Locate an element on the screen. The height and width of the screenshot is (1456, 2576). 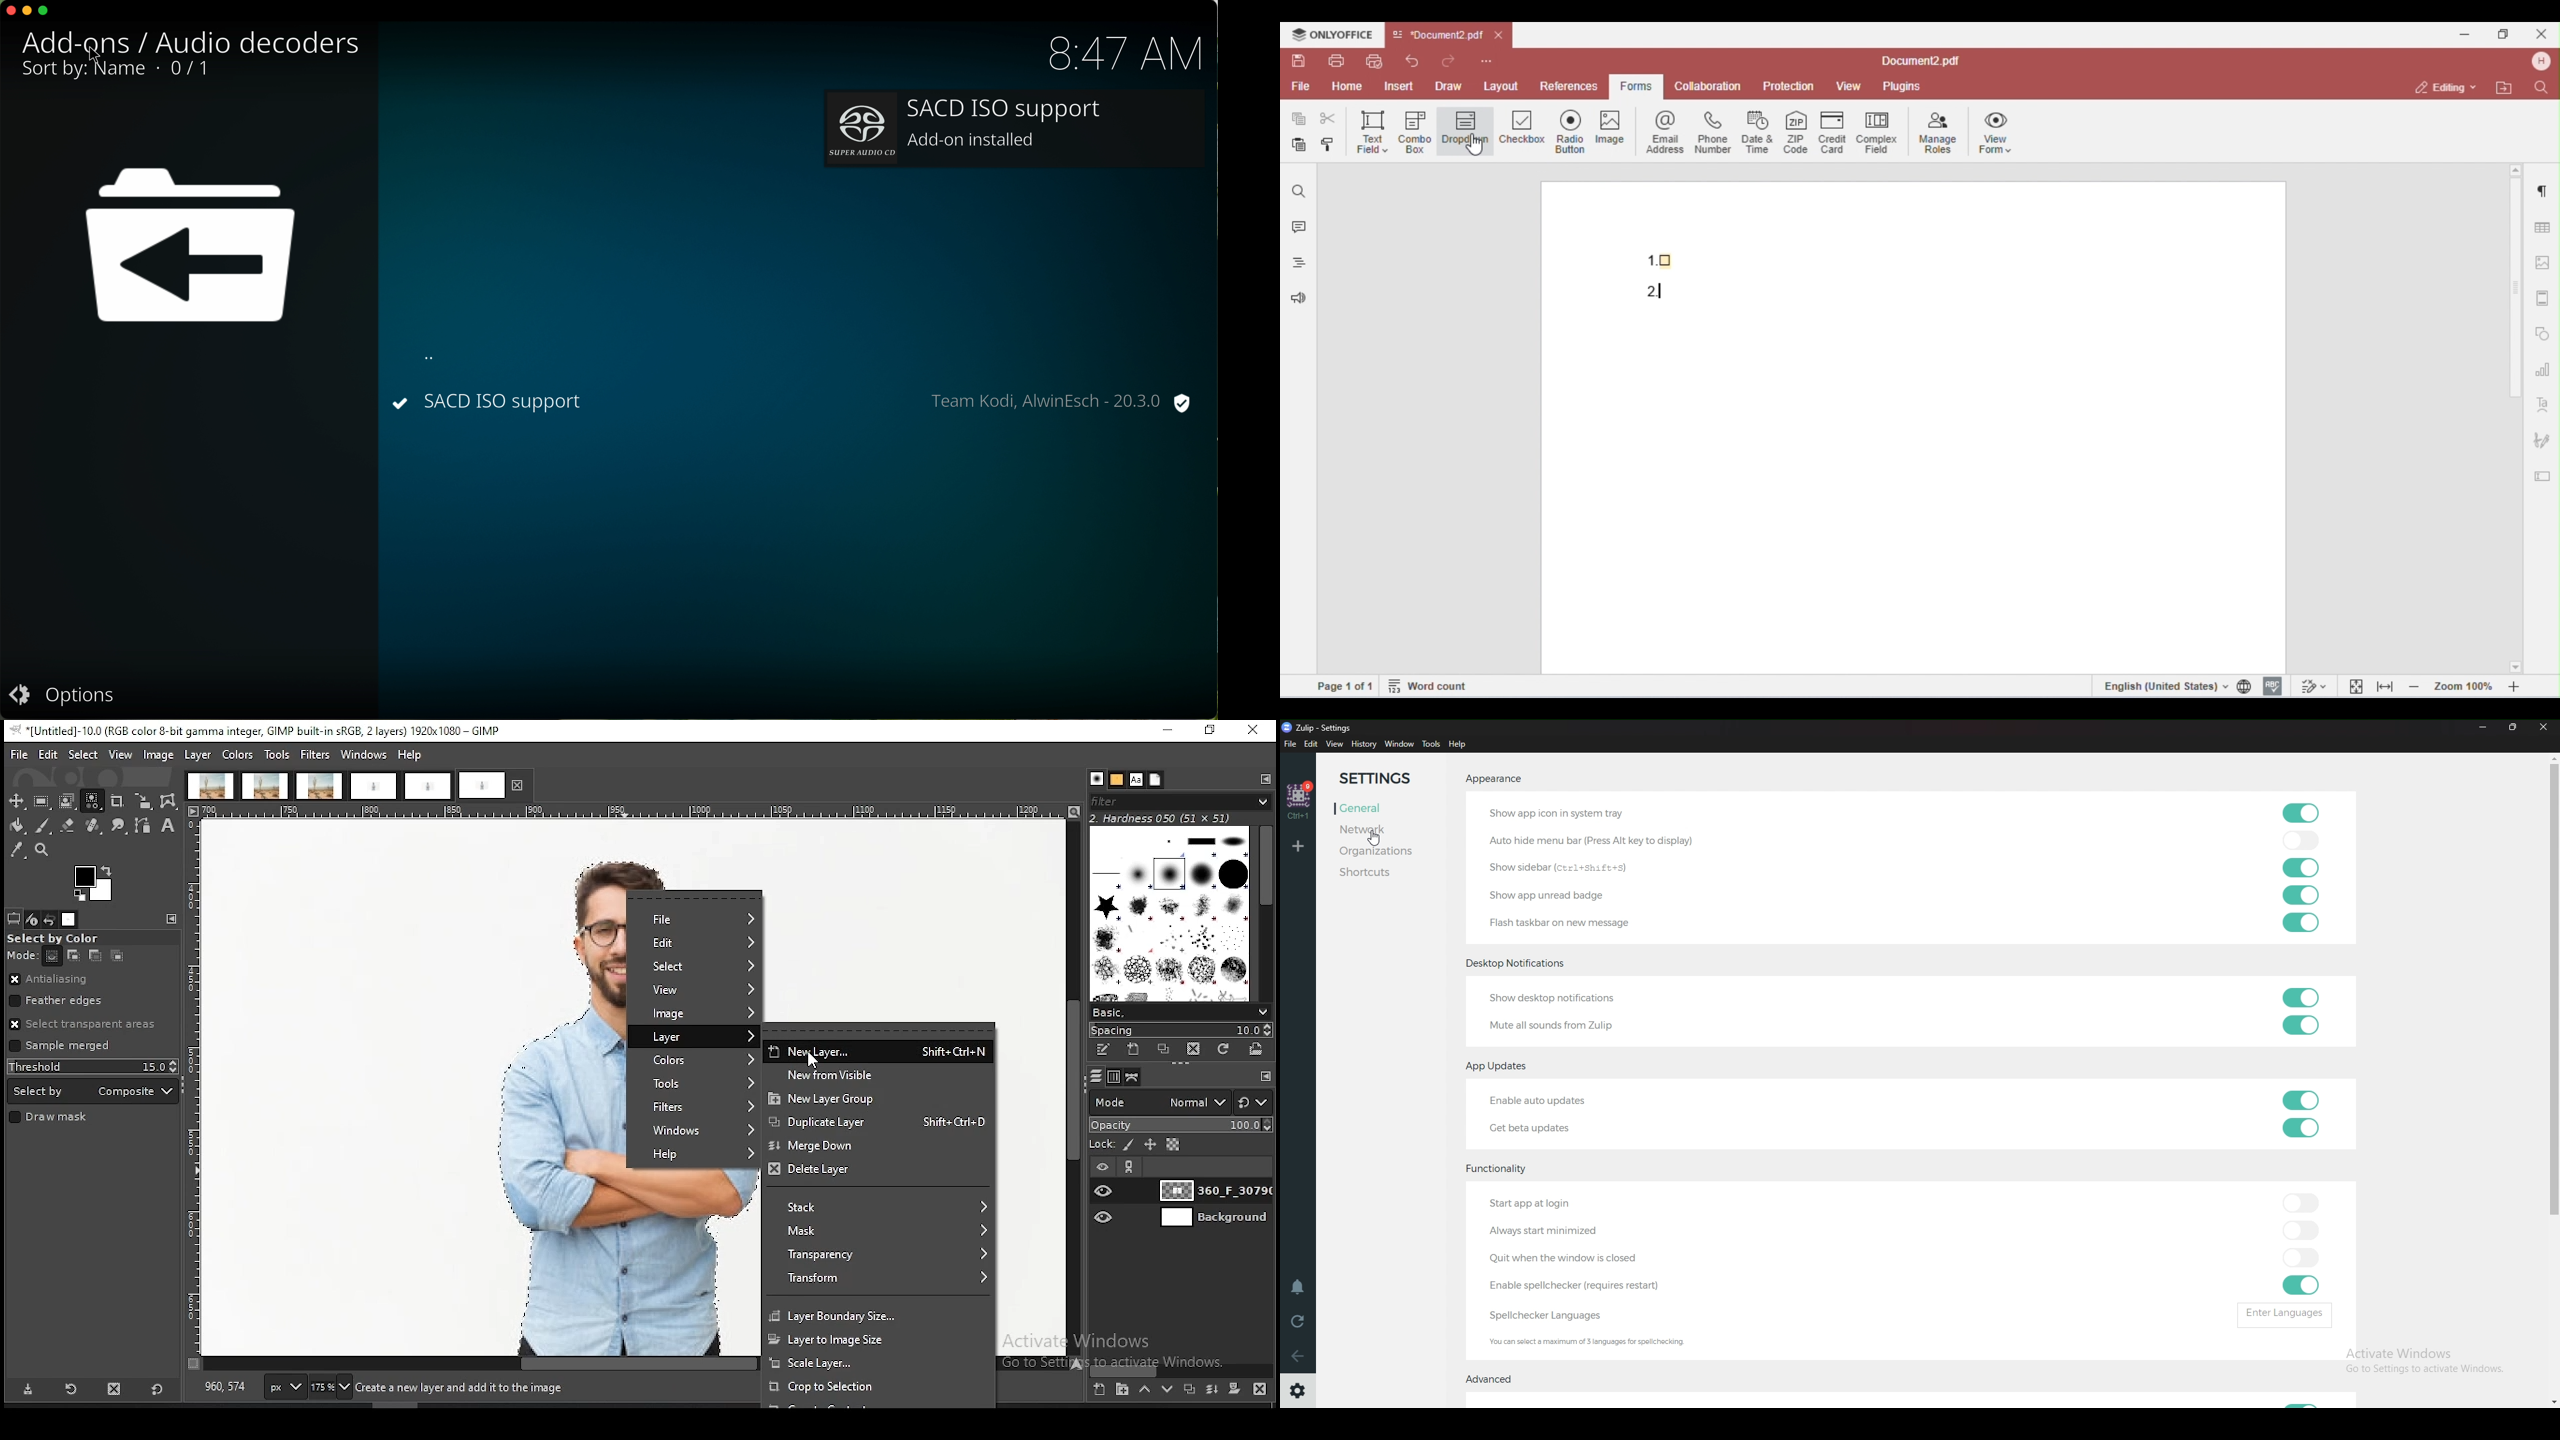
settings is located at coordinates (1383, 779).